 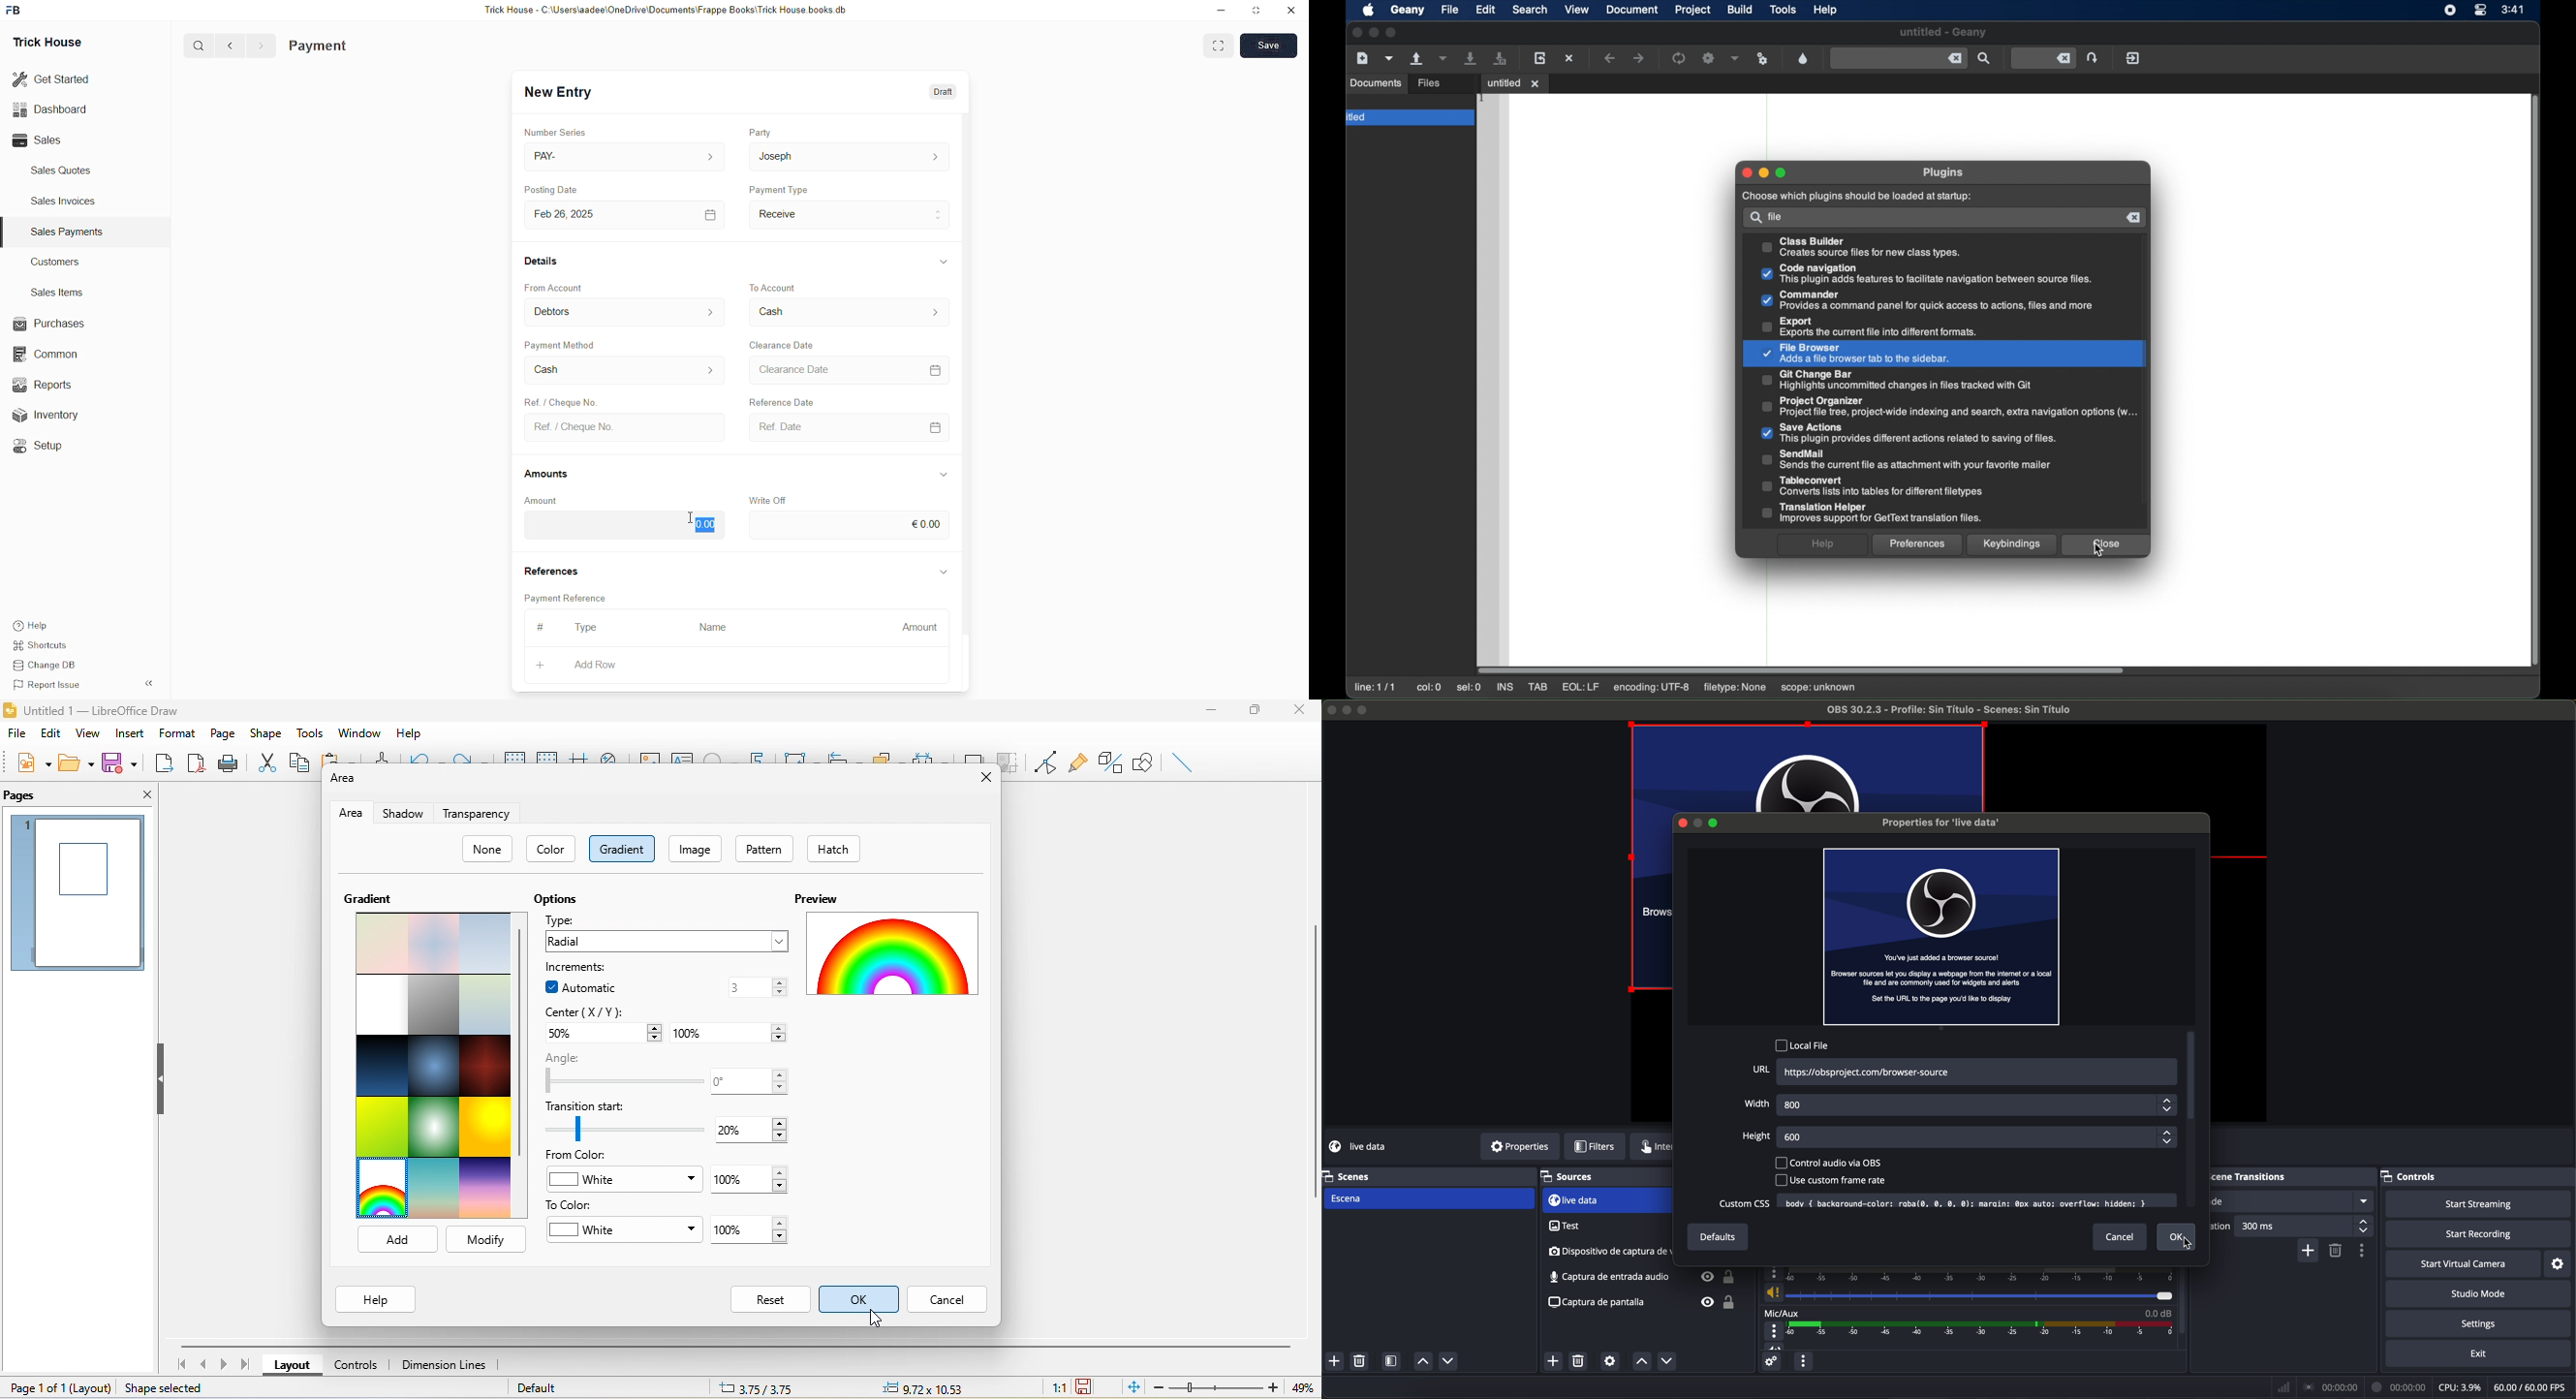 What do you see at coordinates (849, 312) in the screenshot?
I see `To Account` at bounding box center [849, 312].